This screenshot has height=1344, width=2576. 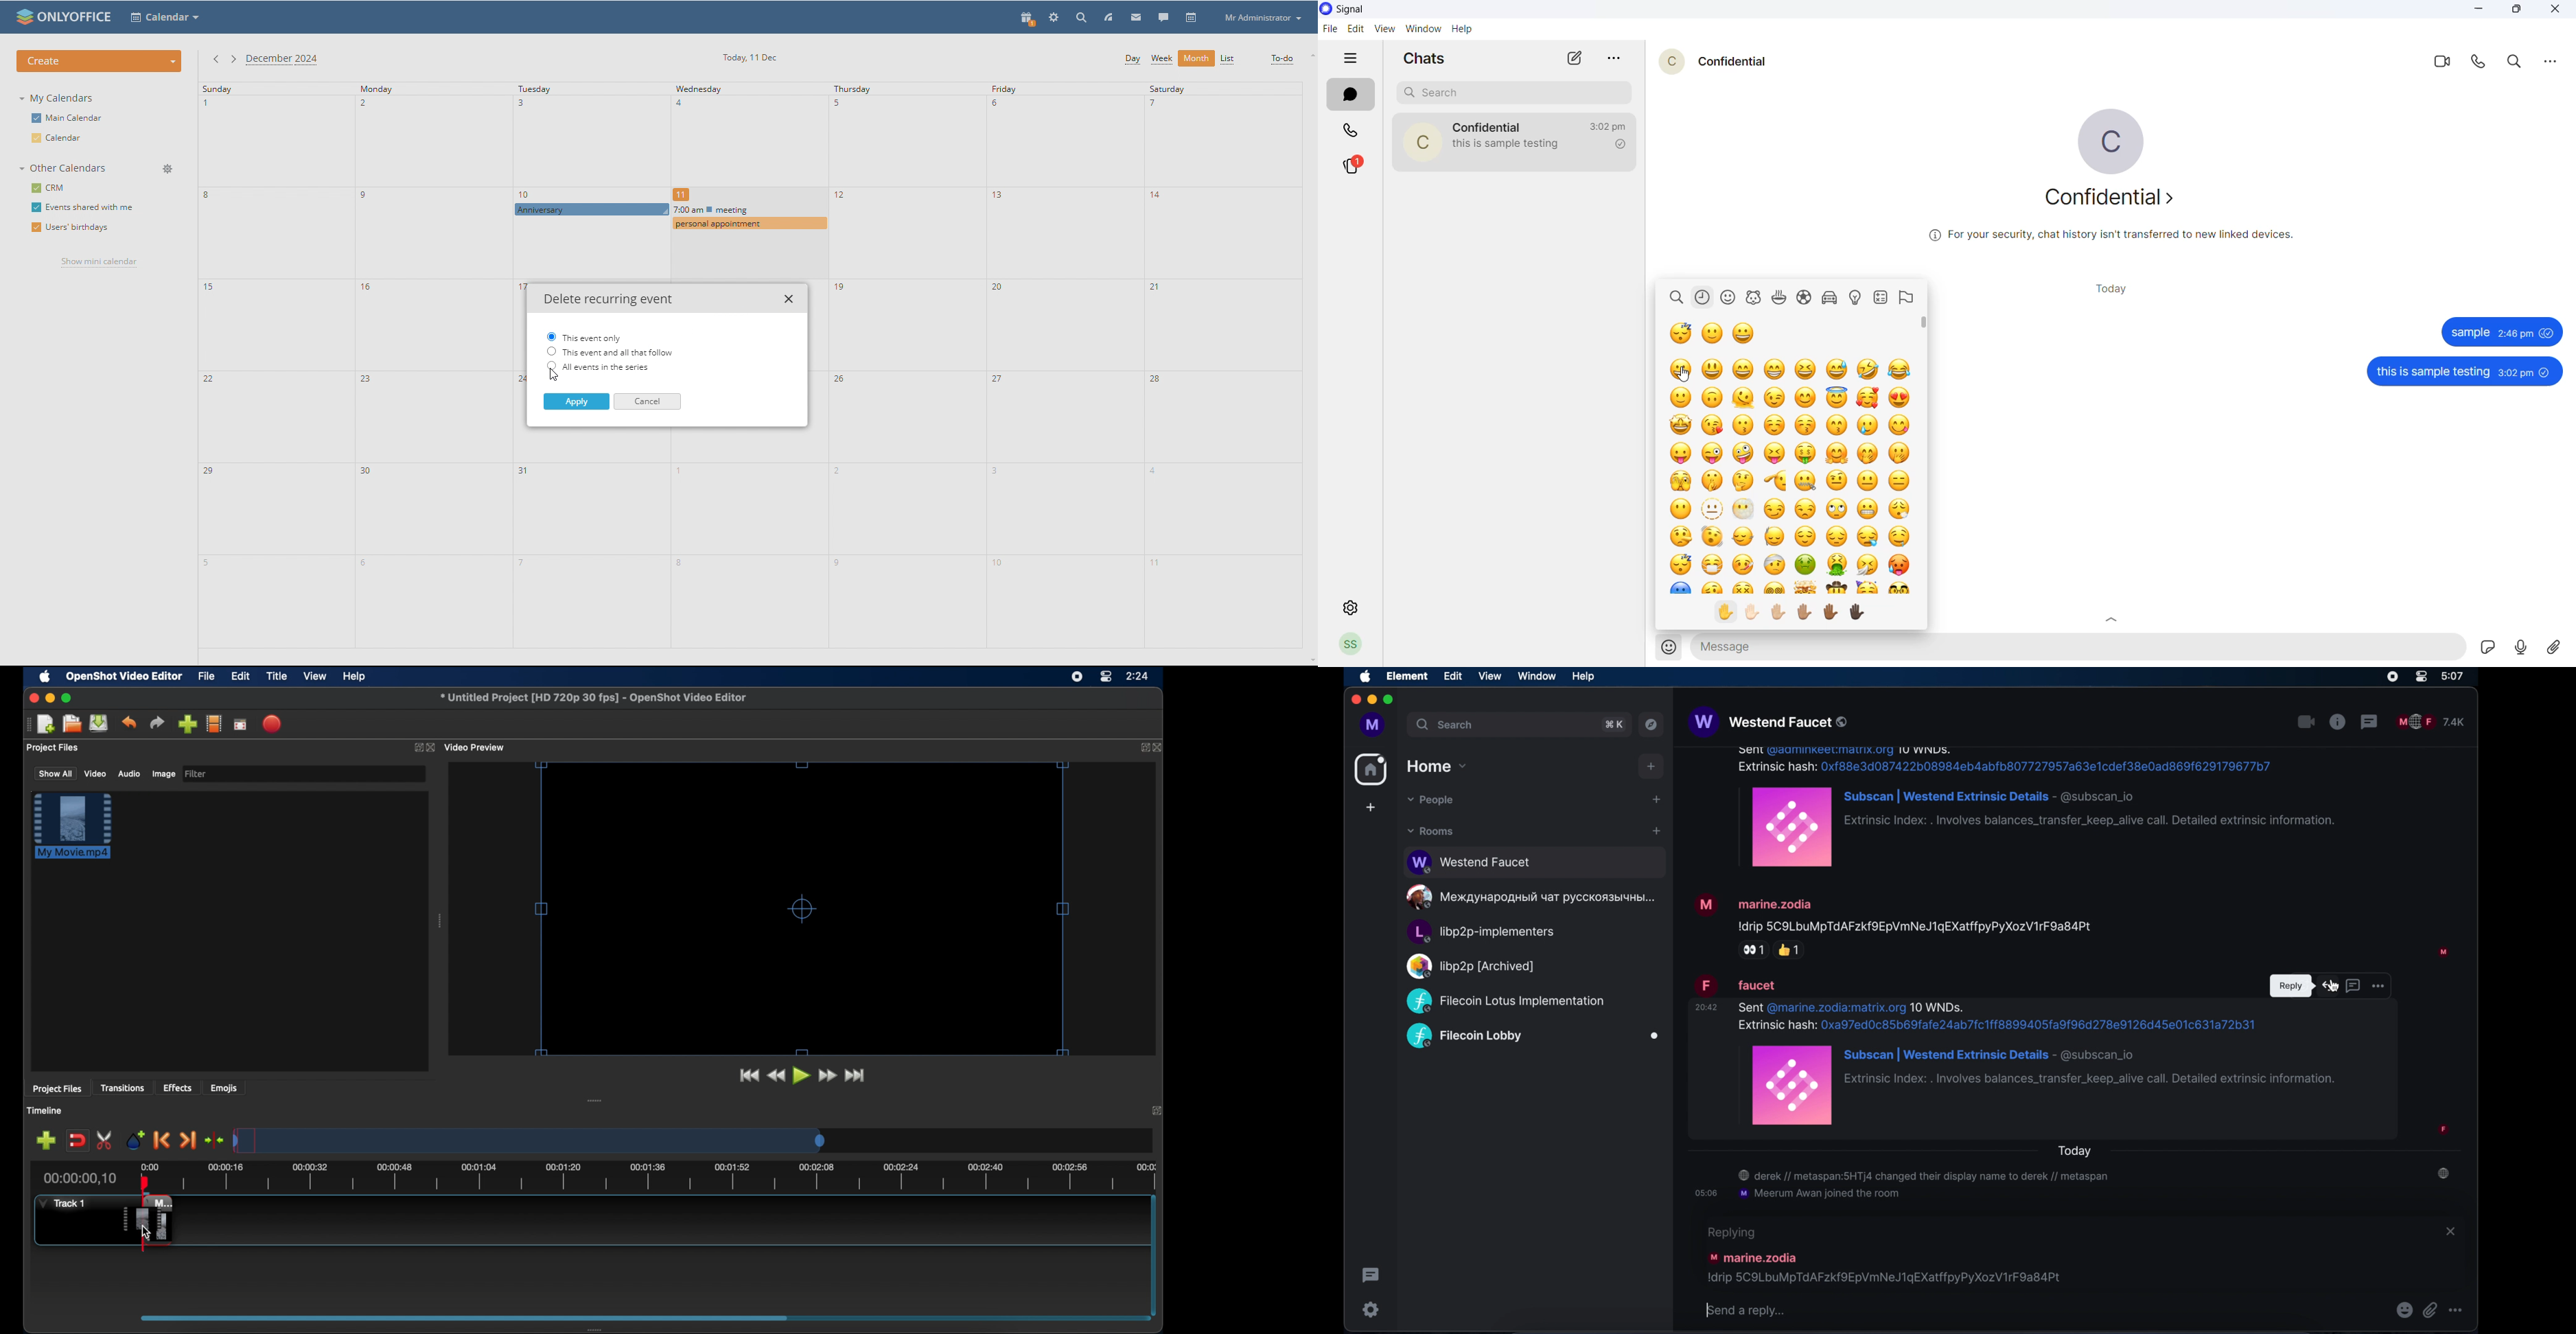 I want to click on transitions, so click(x=125, y=1088).